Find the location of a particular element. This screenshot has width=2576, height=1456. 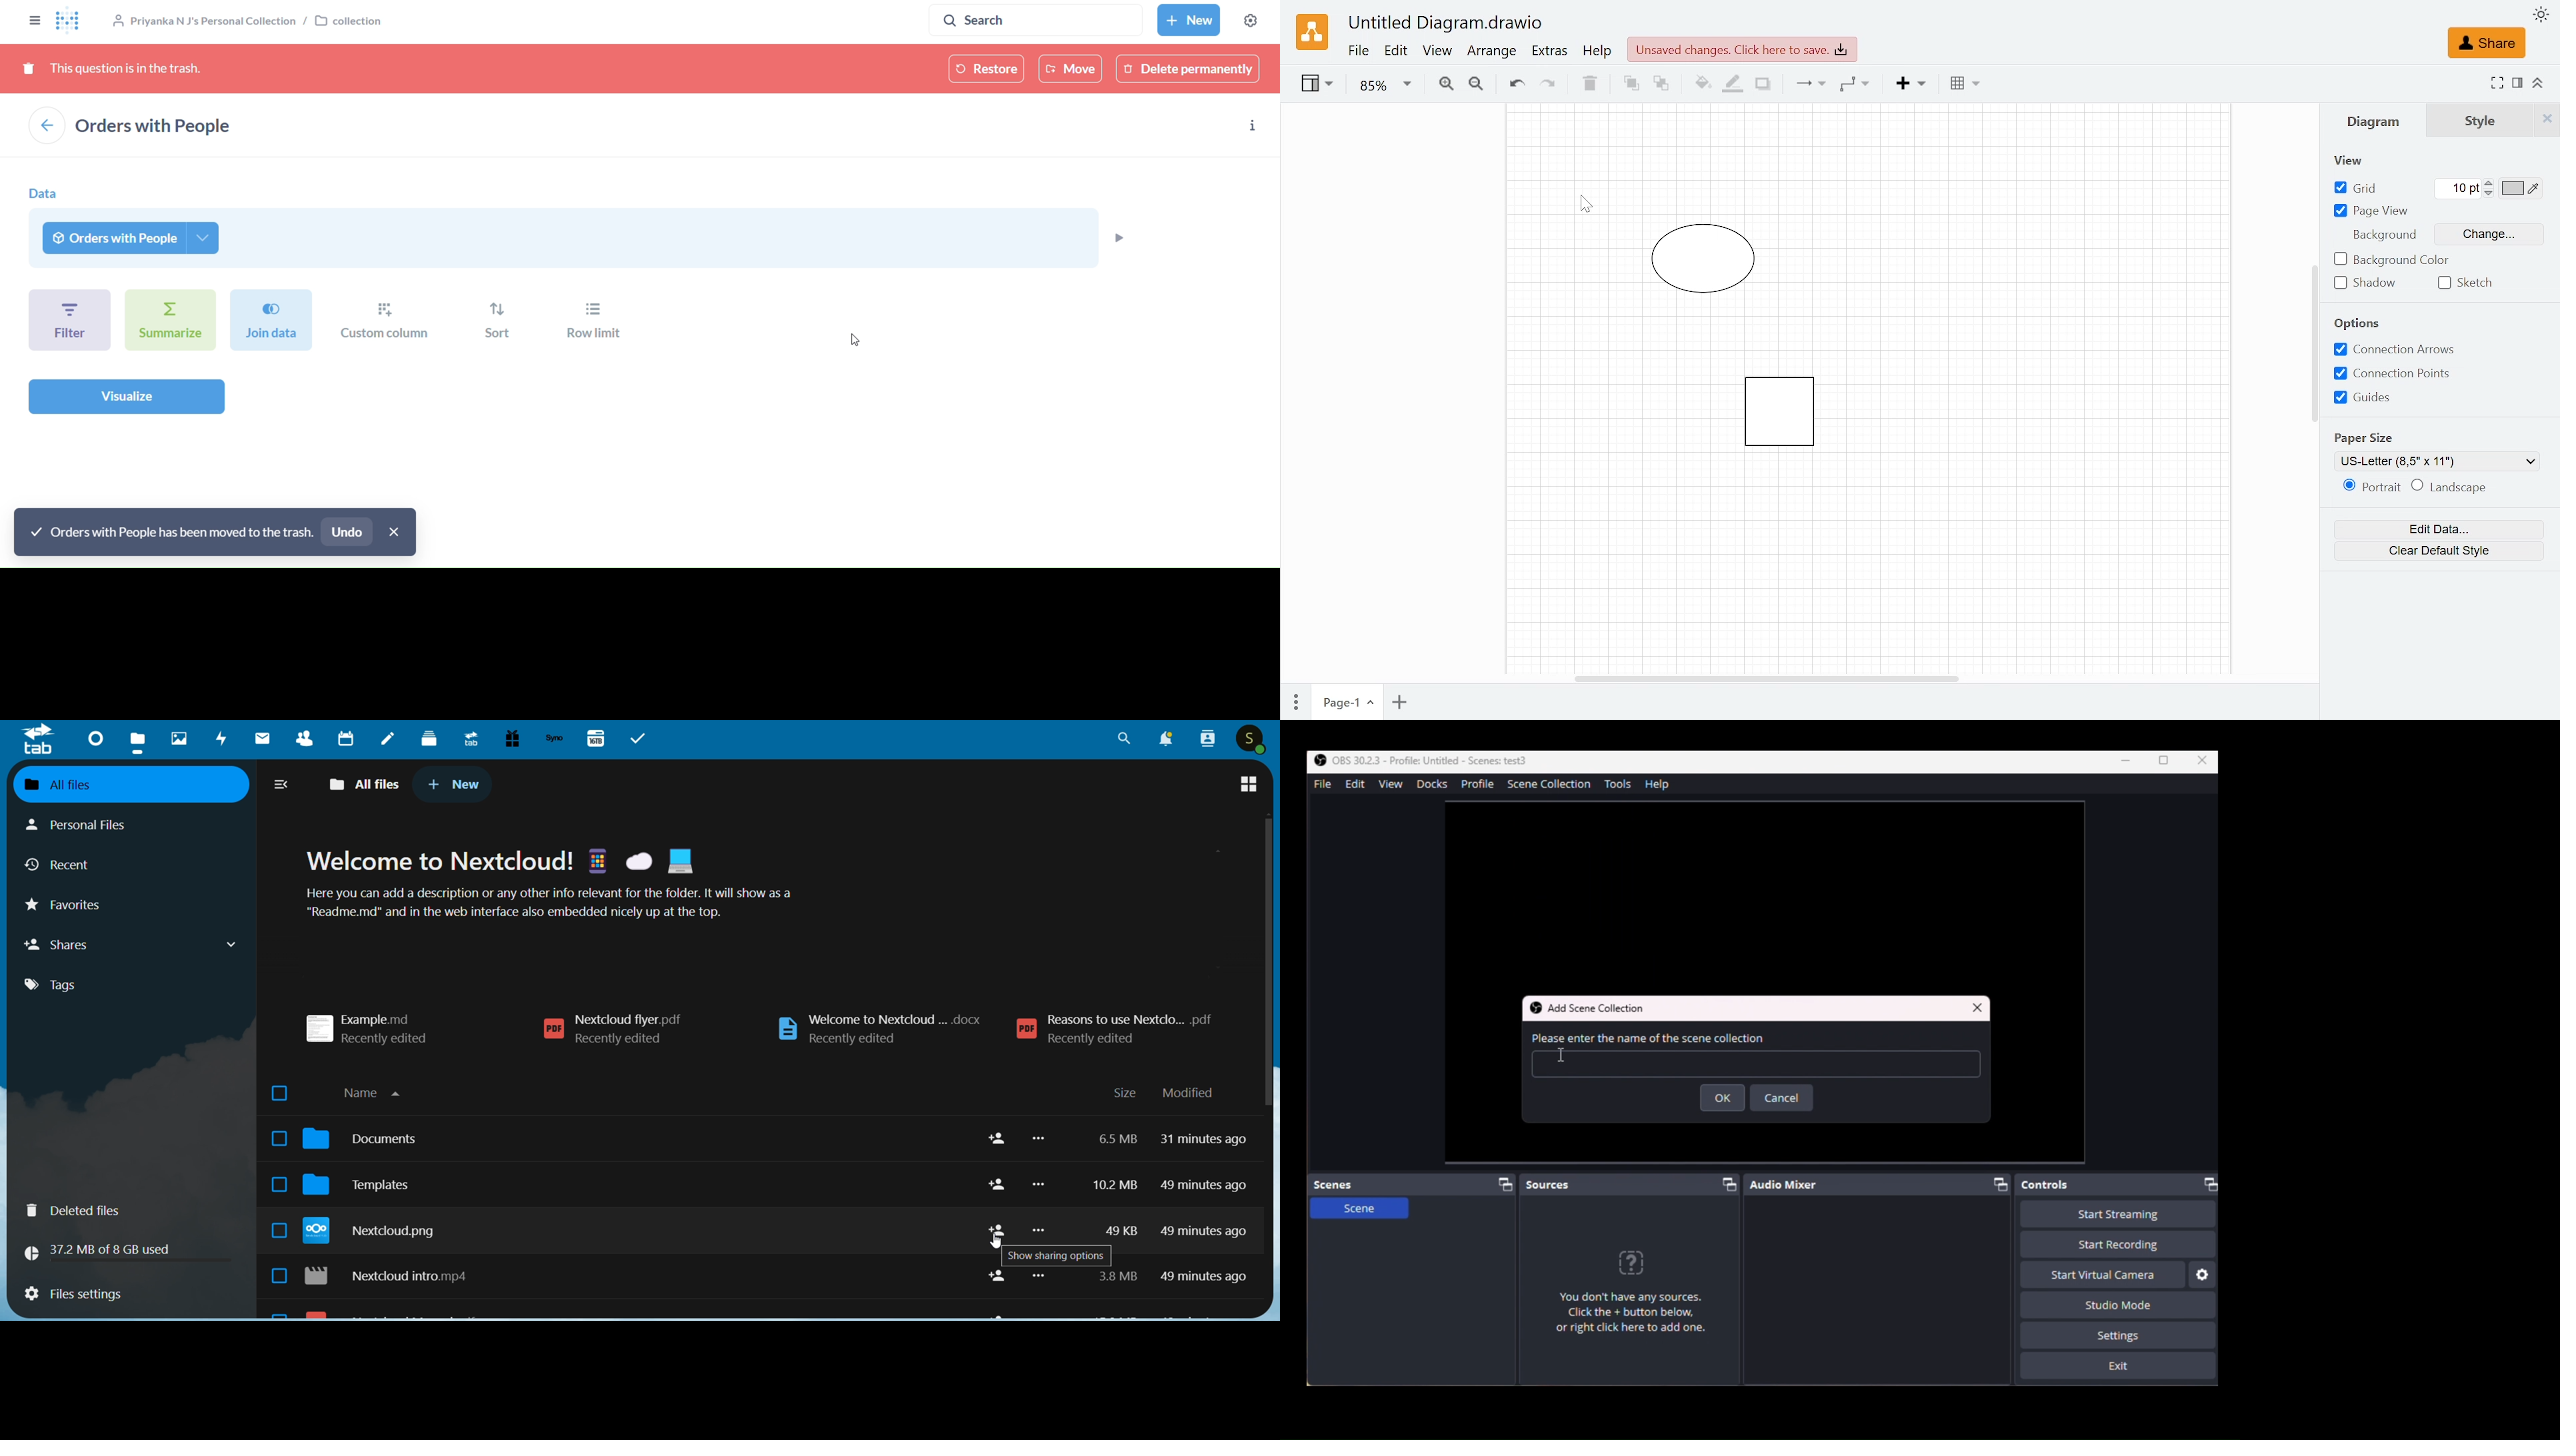

Box is located at coordinates (2165, 761).